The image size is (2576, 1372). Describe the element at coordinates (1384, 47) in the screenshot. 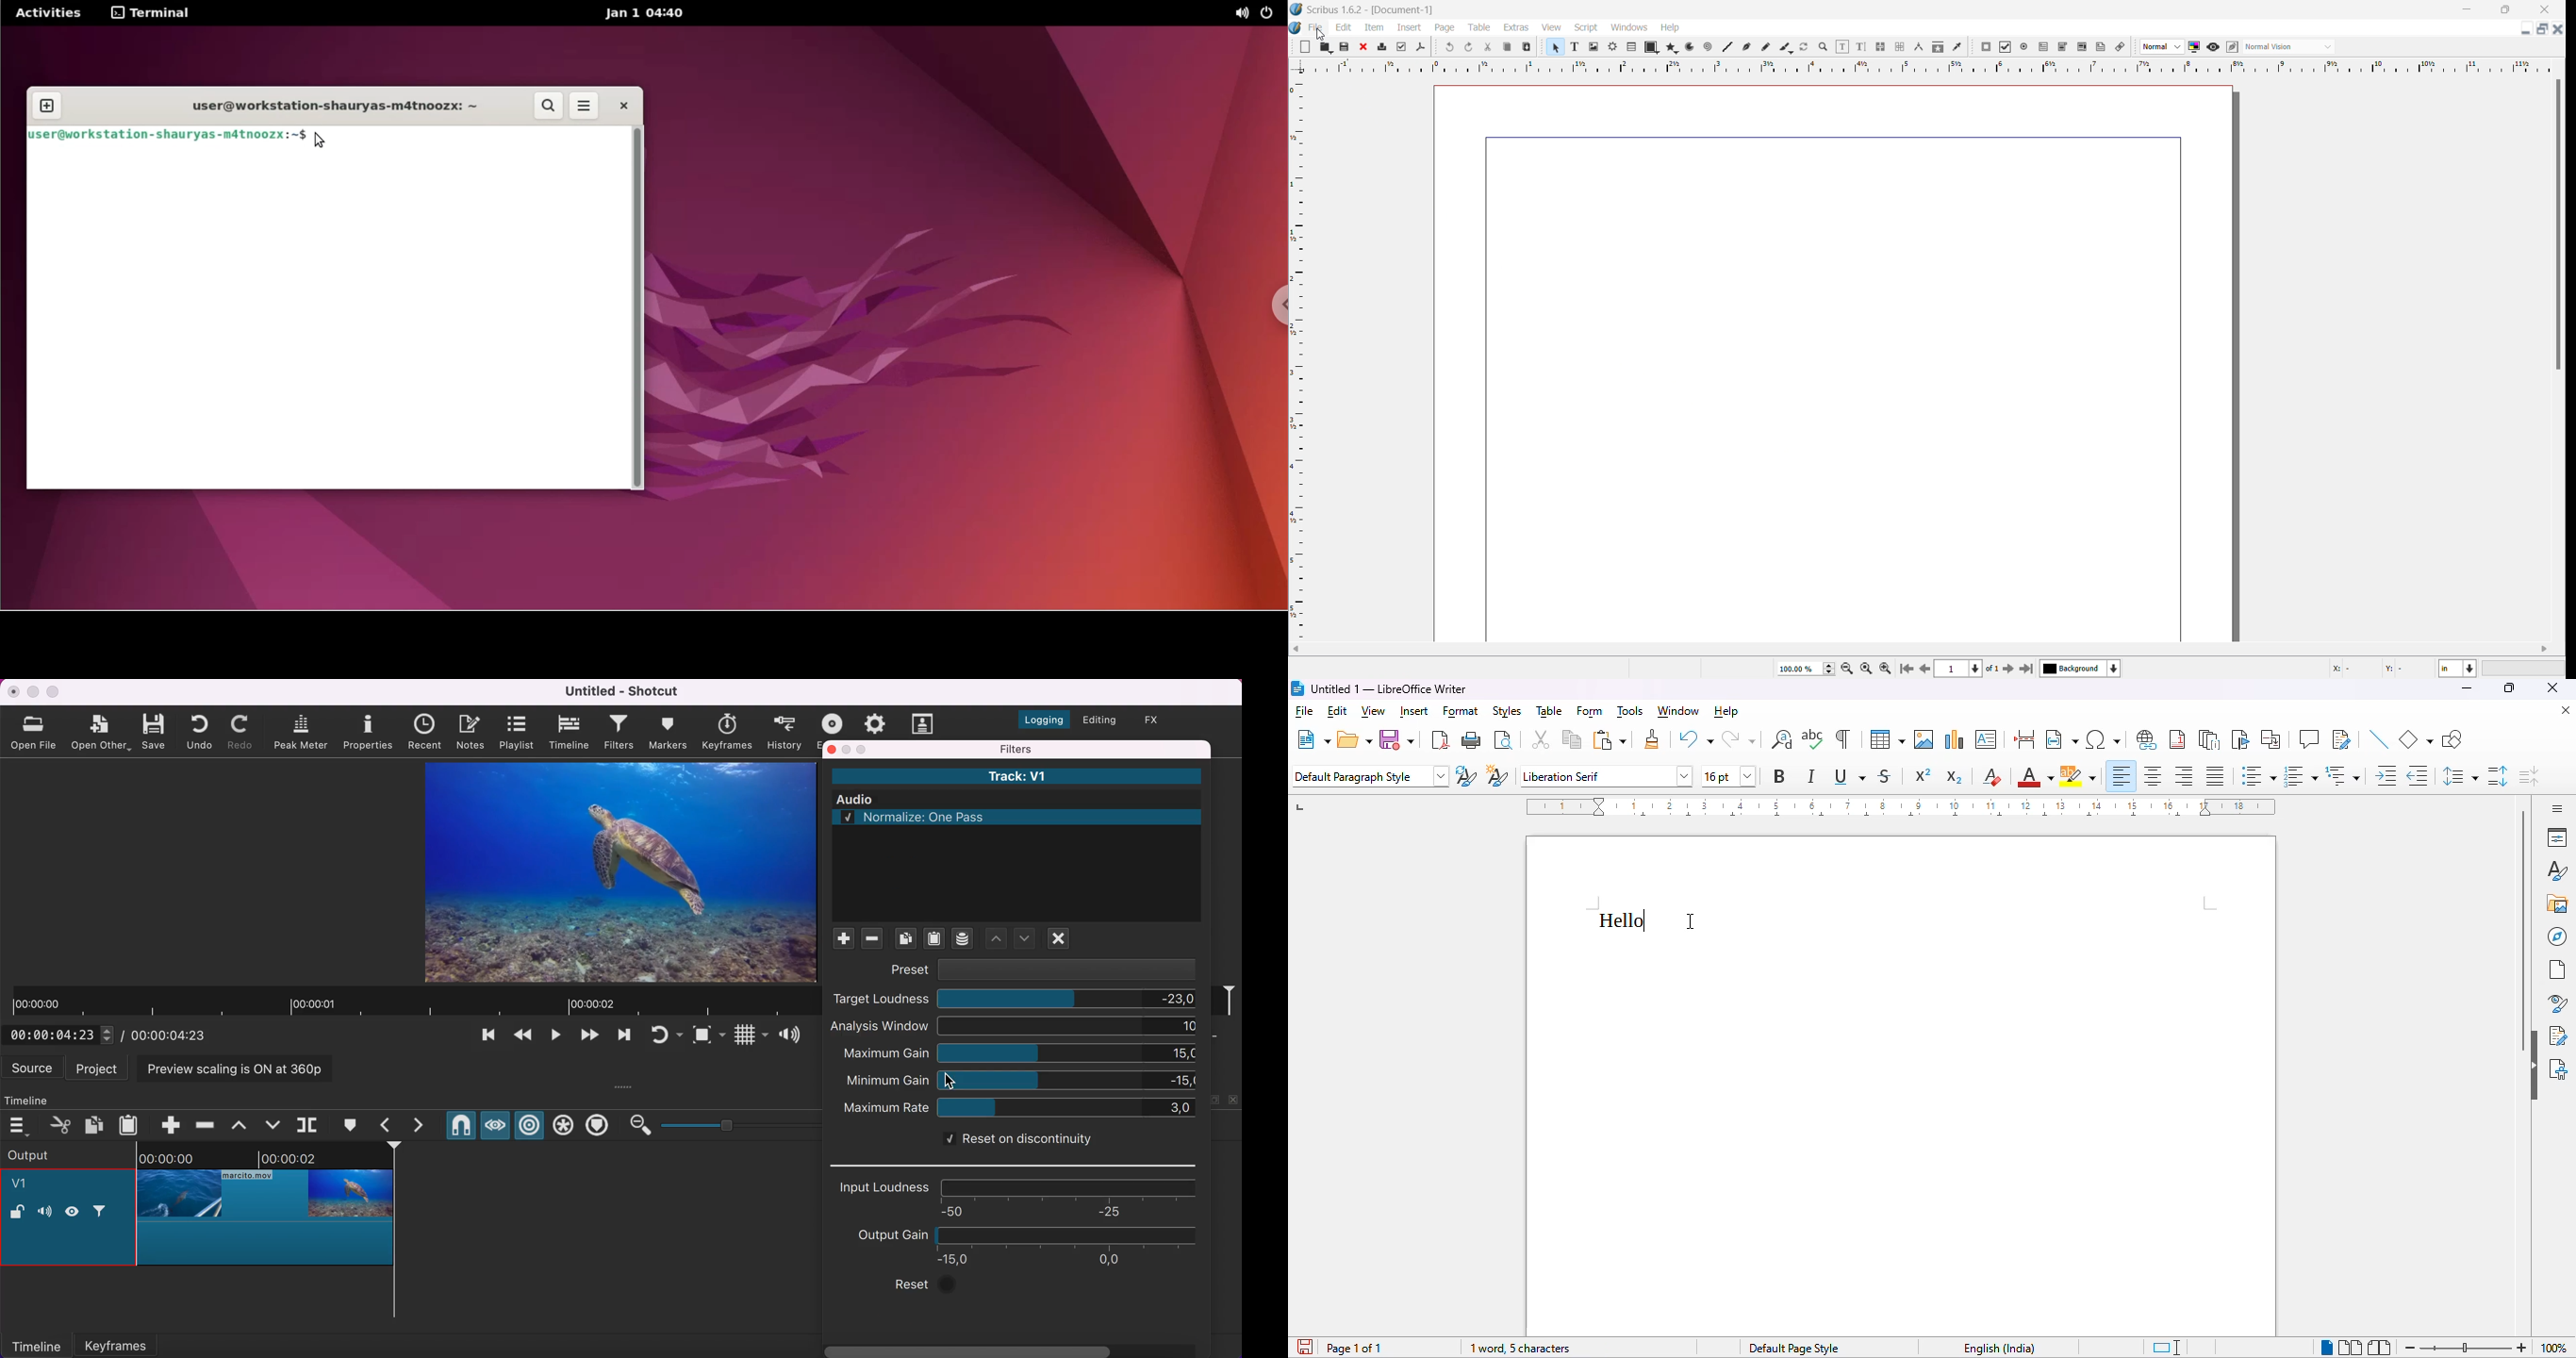

I see `icon` at that location.